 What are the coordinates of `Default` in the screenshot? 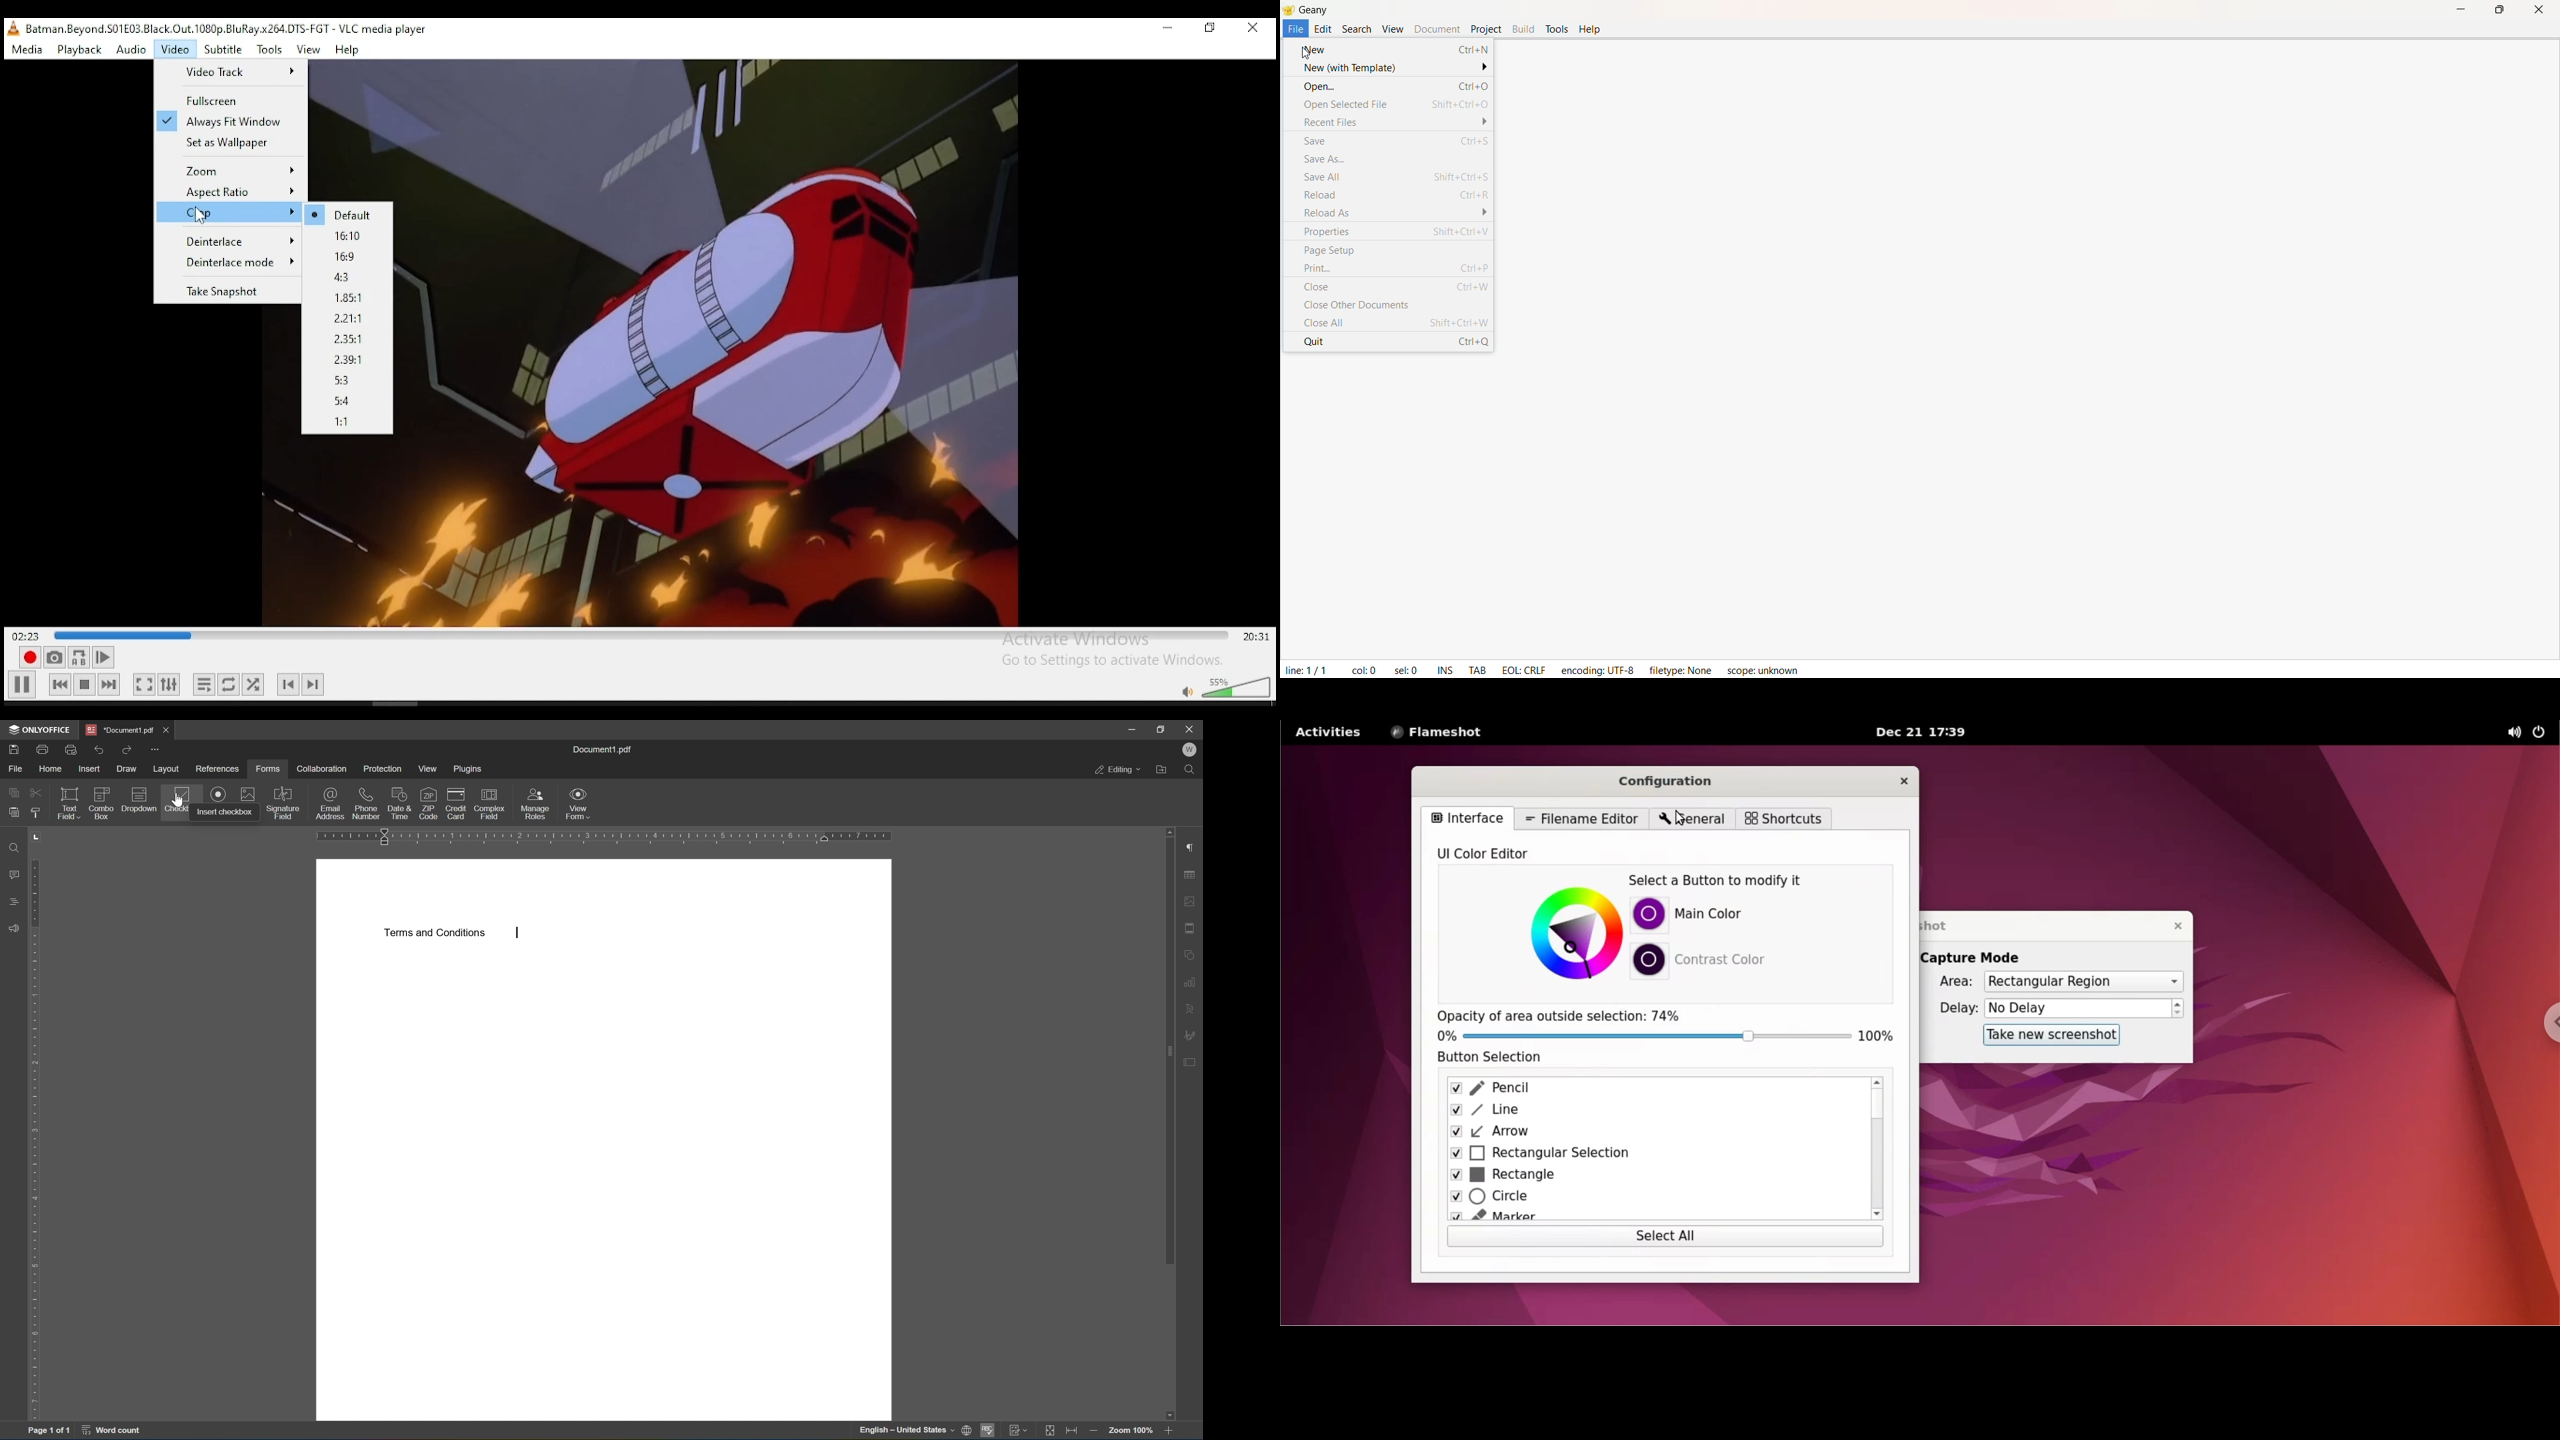 It's located at (351, 214).